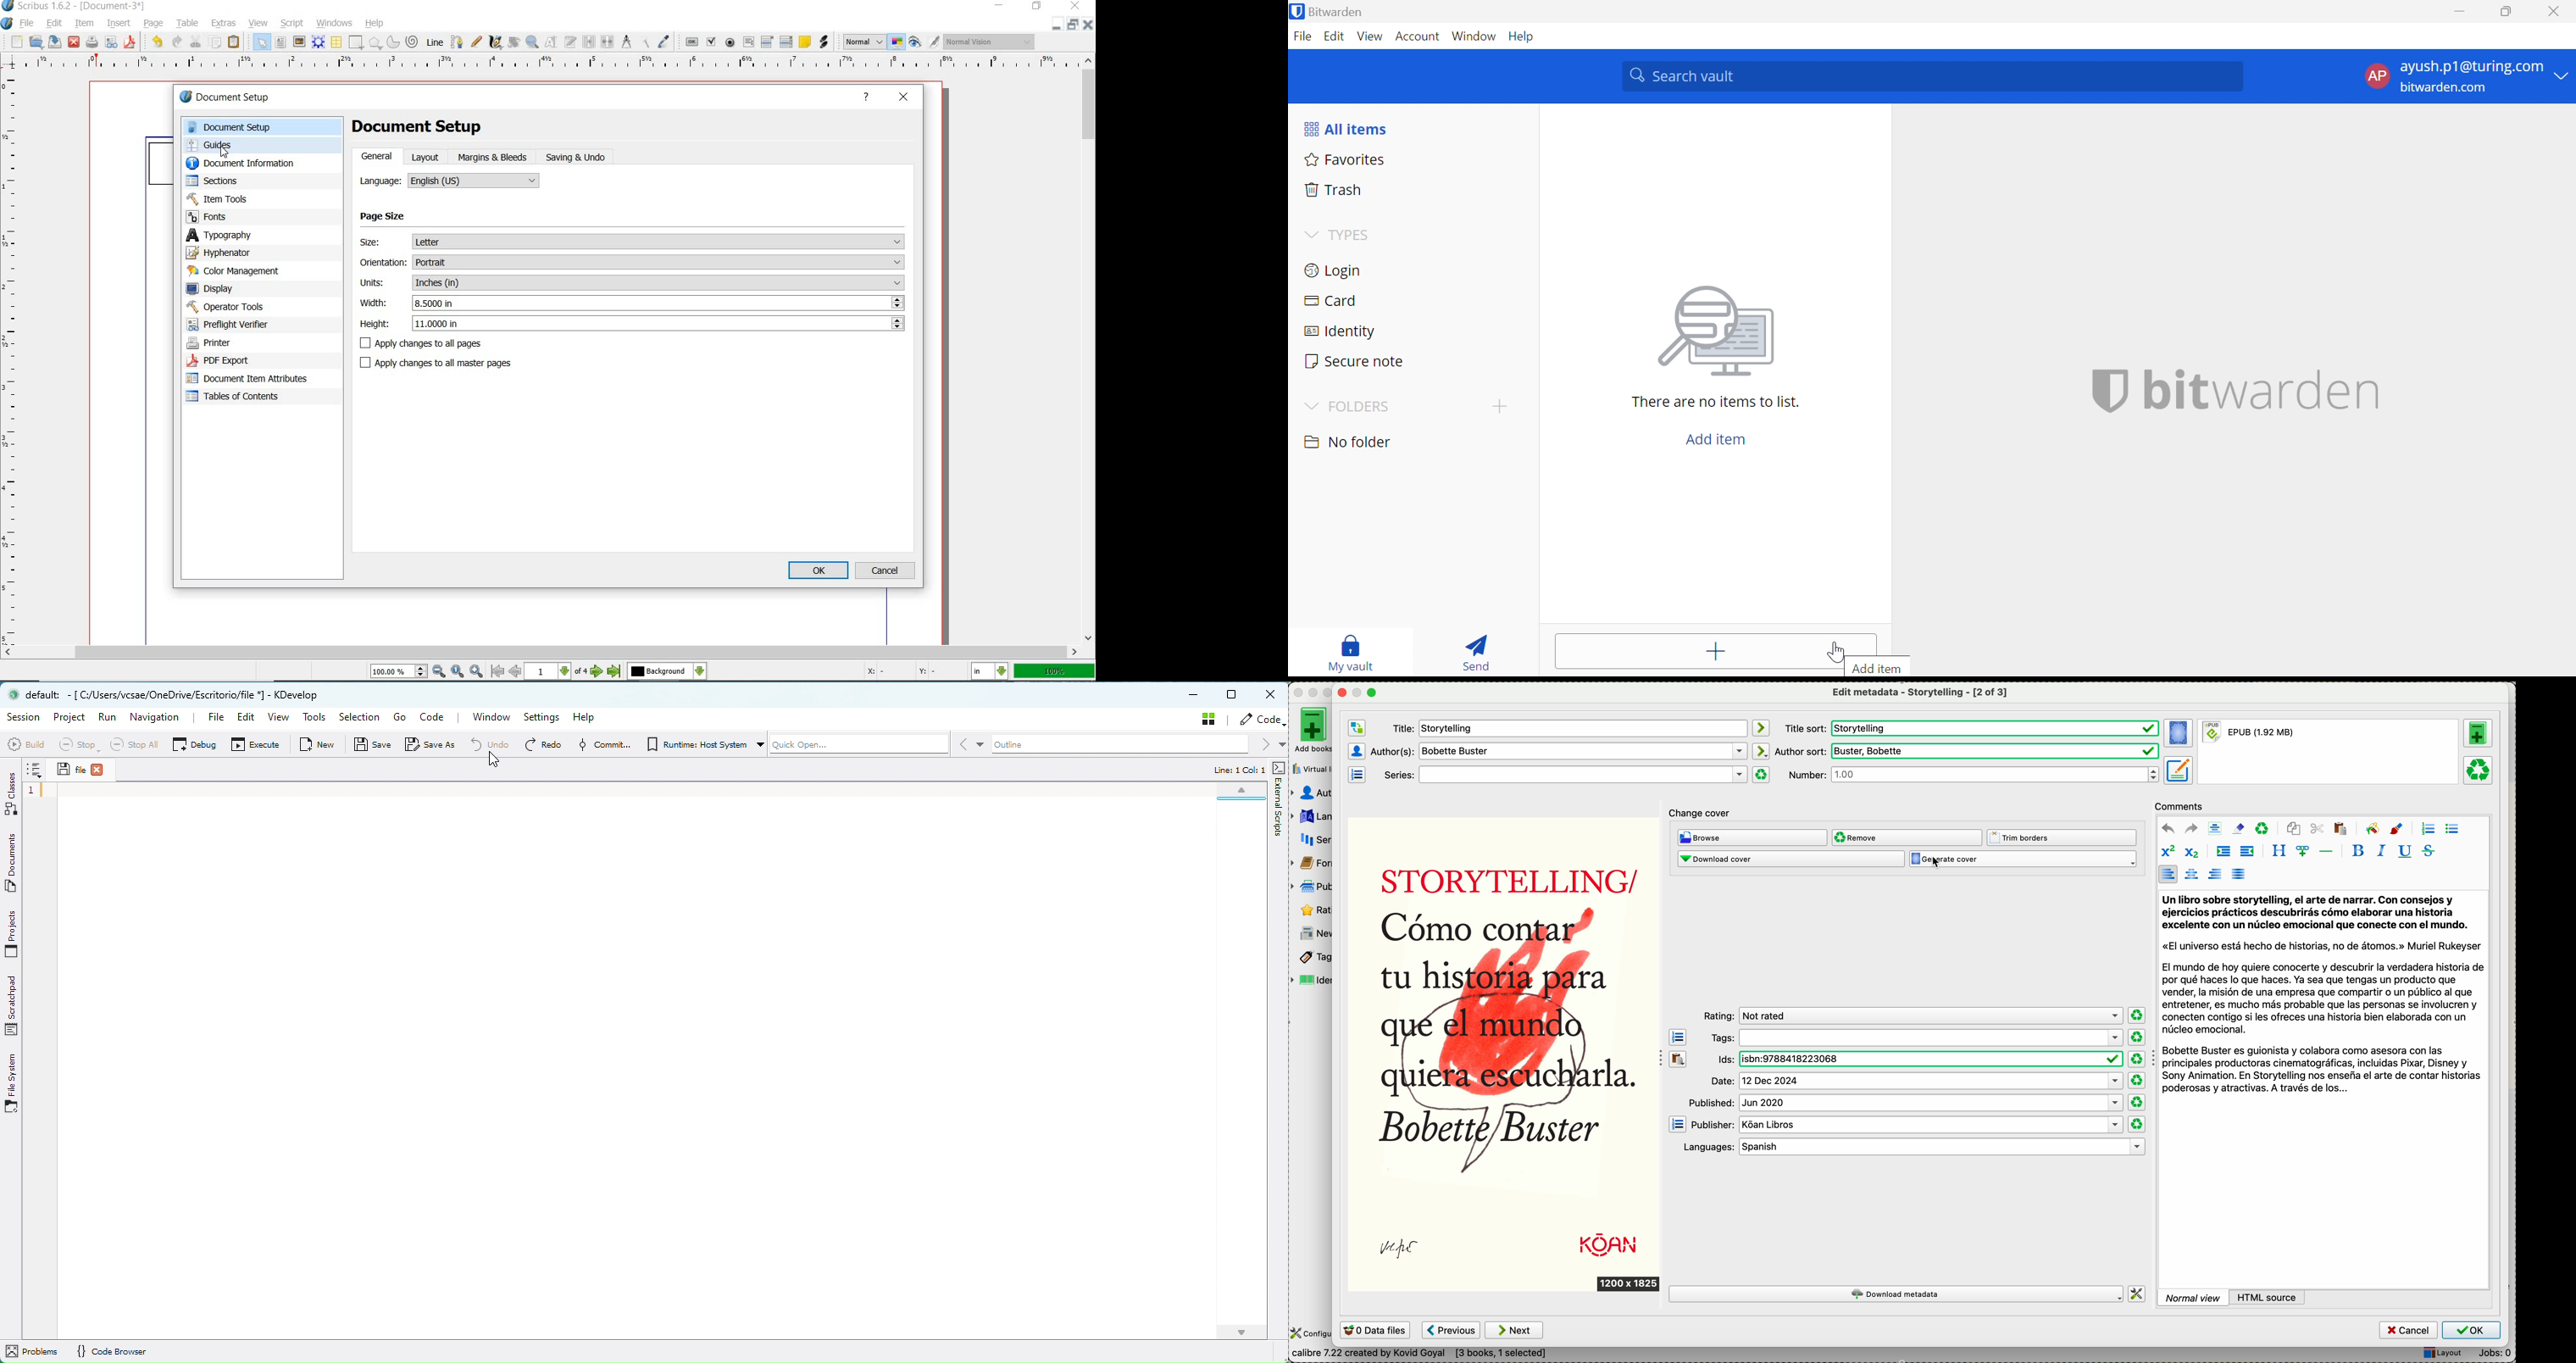  Describe the element at coordinates (899, 671) in the screenshot. I see `X: - Y: -` at that location.